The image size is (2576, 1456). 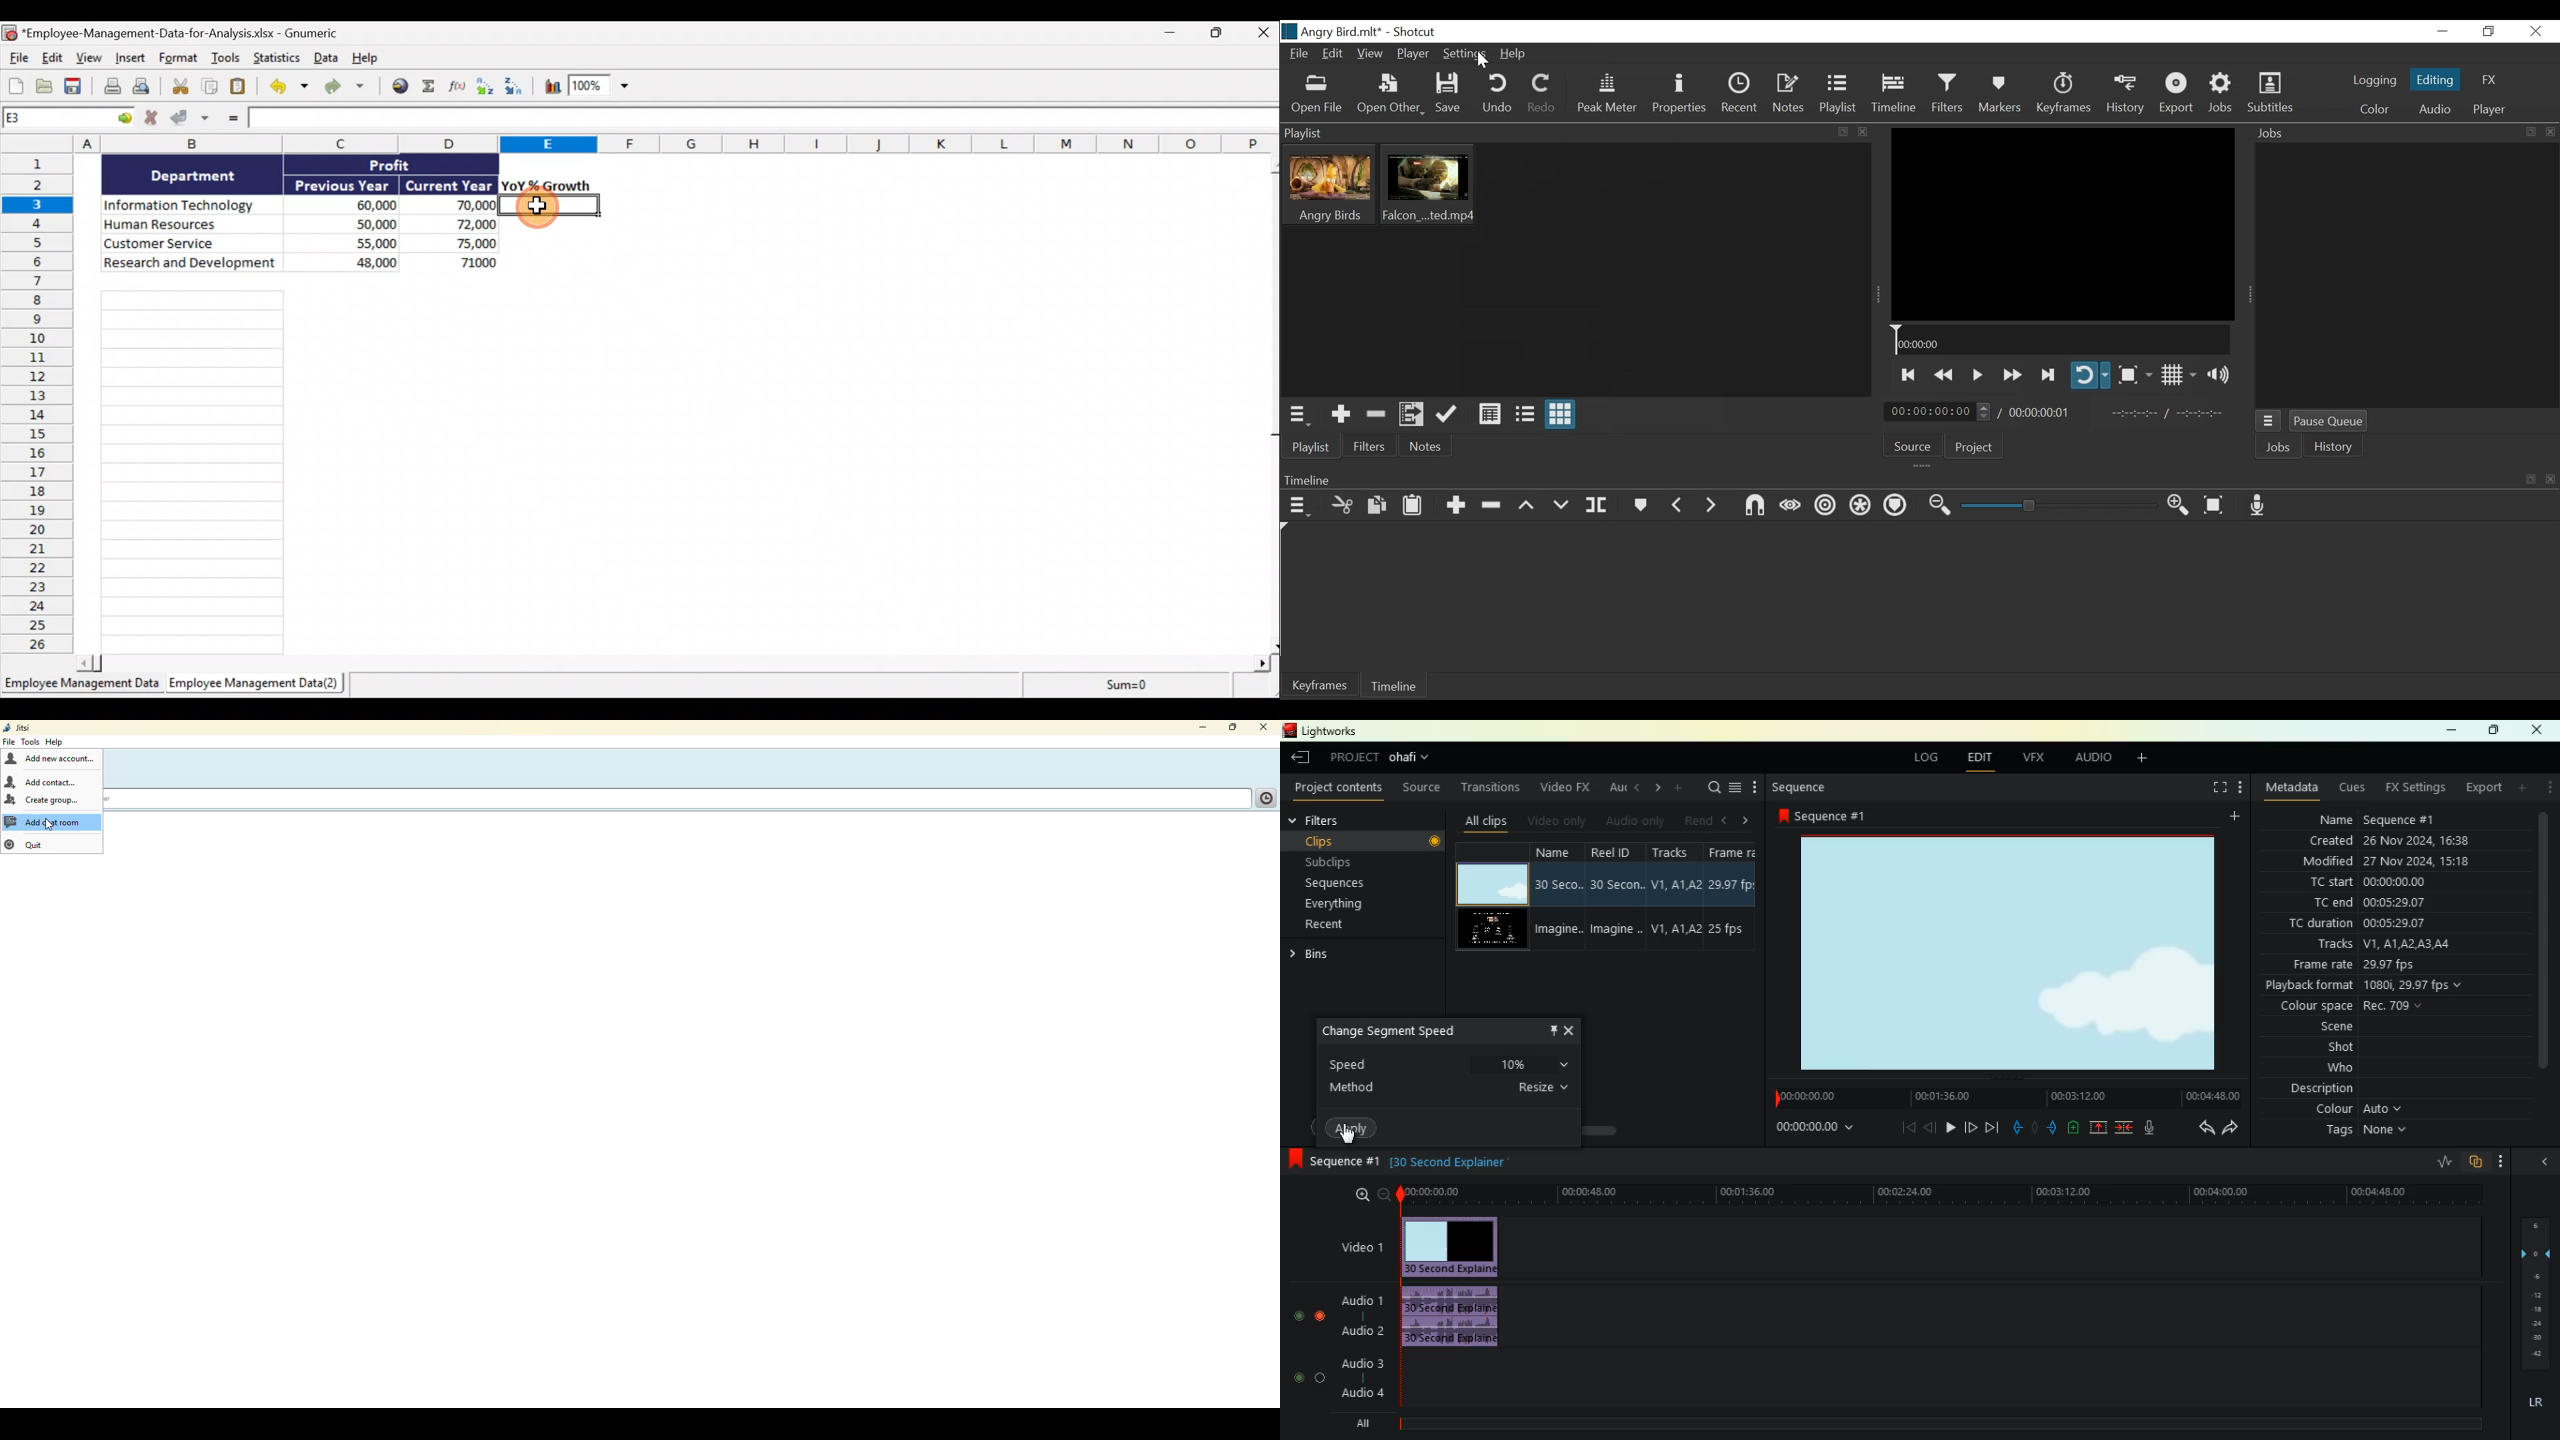 I want to click on menu, so click(x=1735, y=789).